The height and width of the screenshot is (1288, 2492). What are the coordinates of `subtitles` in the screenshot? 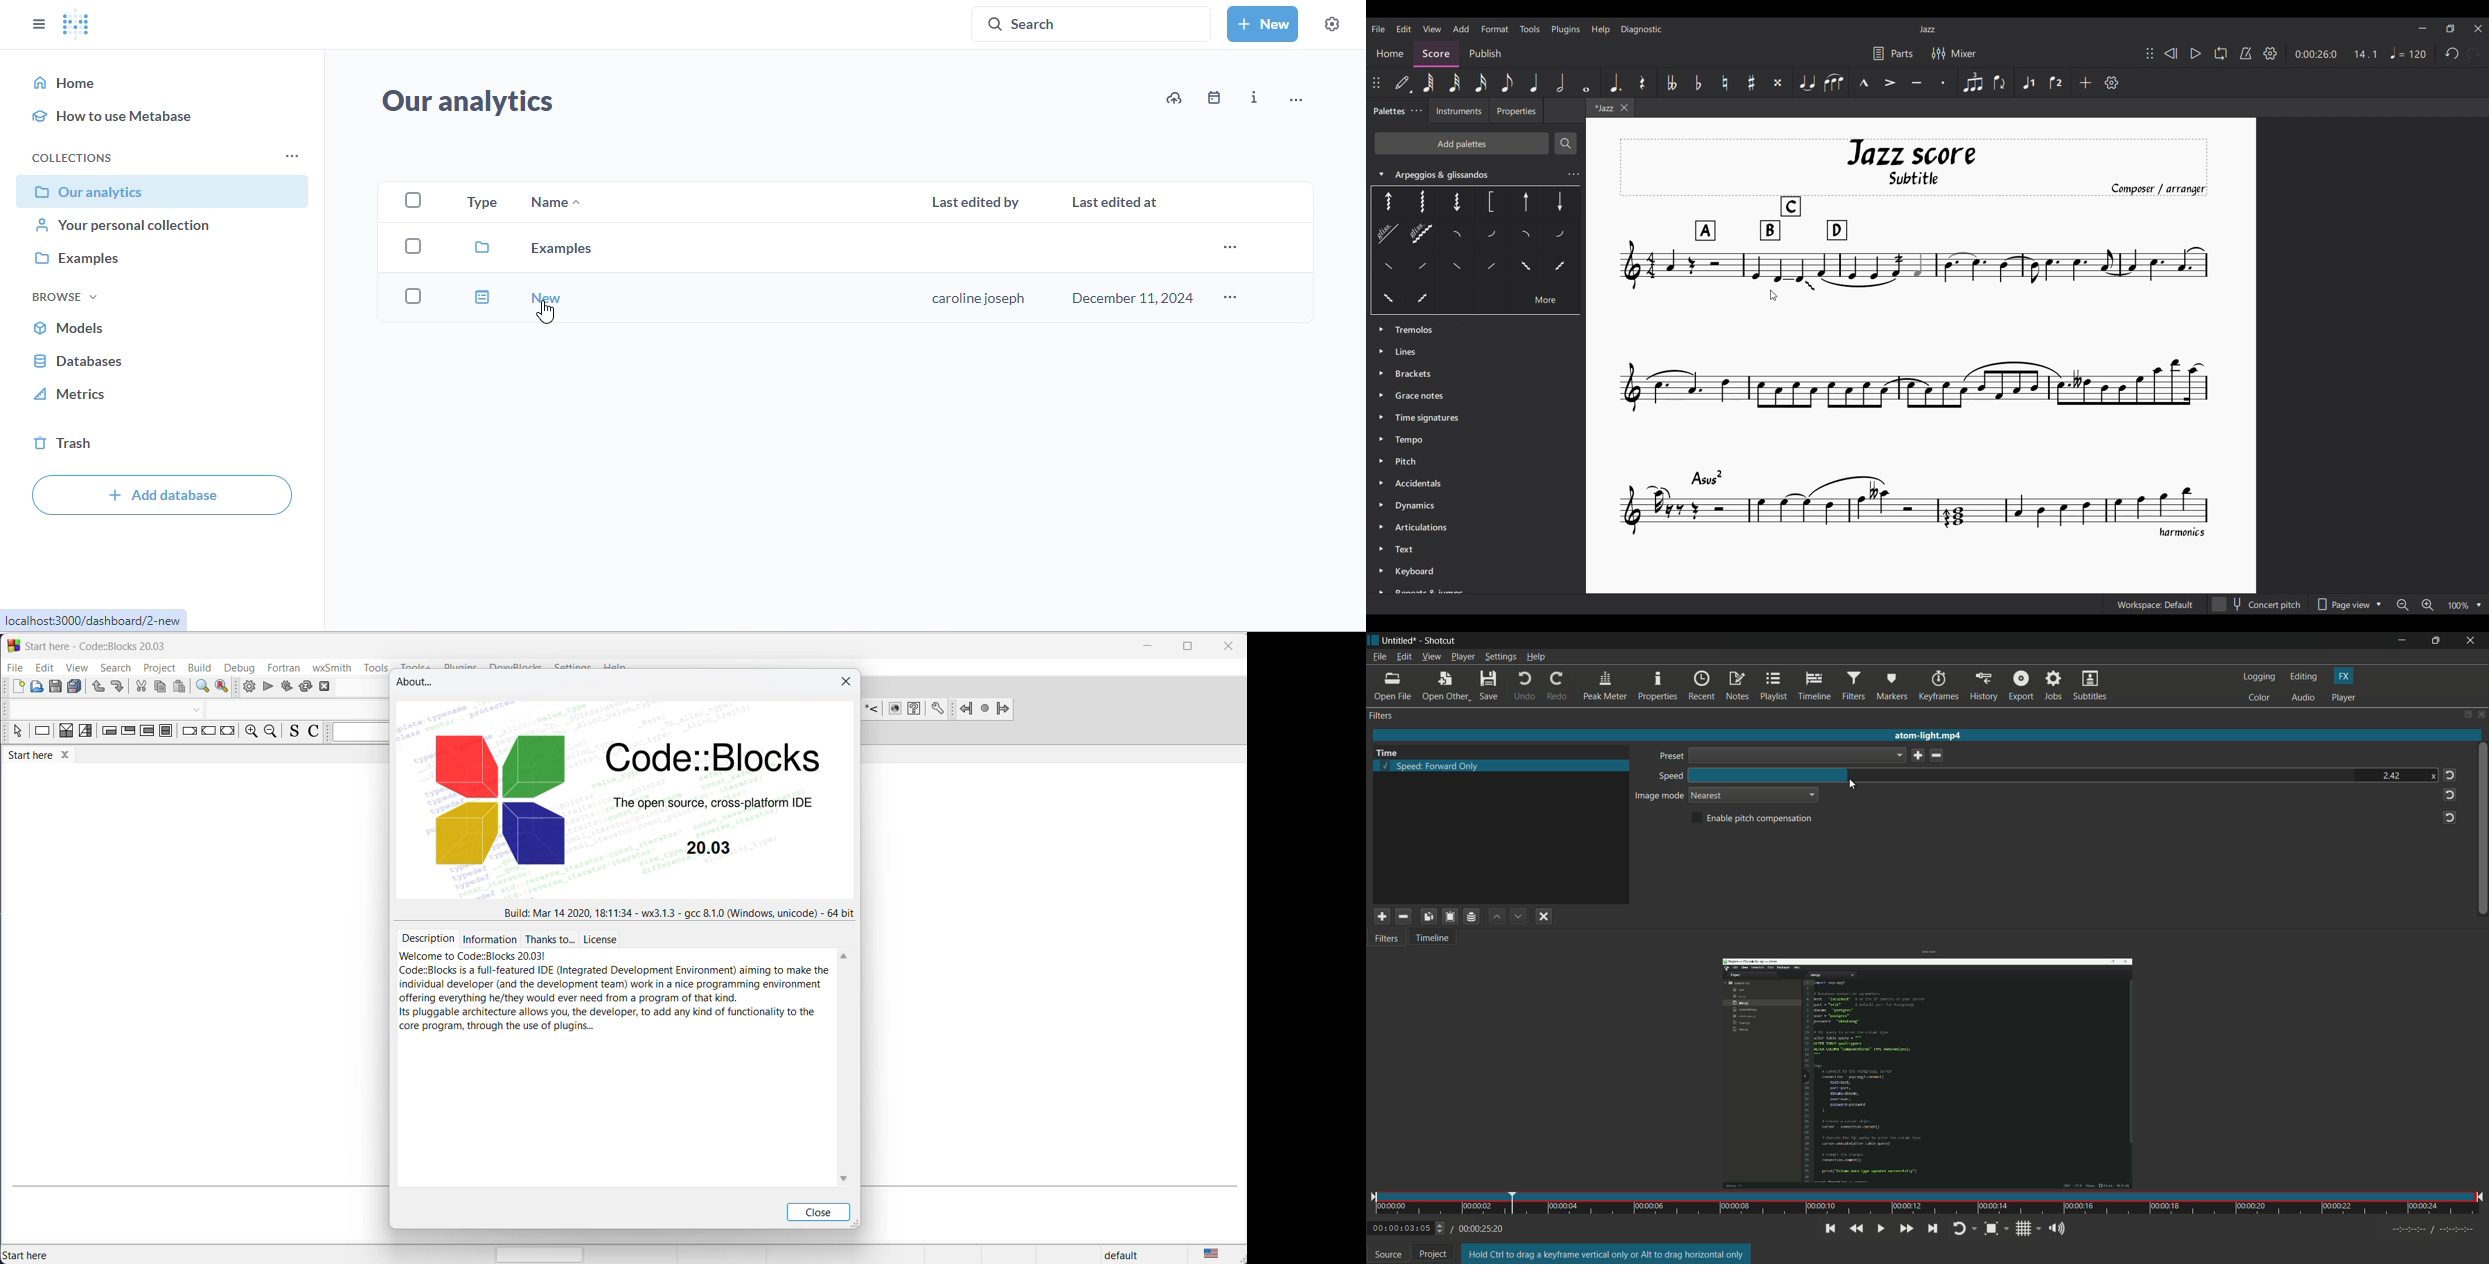 It's located at (2092, 686).